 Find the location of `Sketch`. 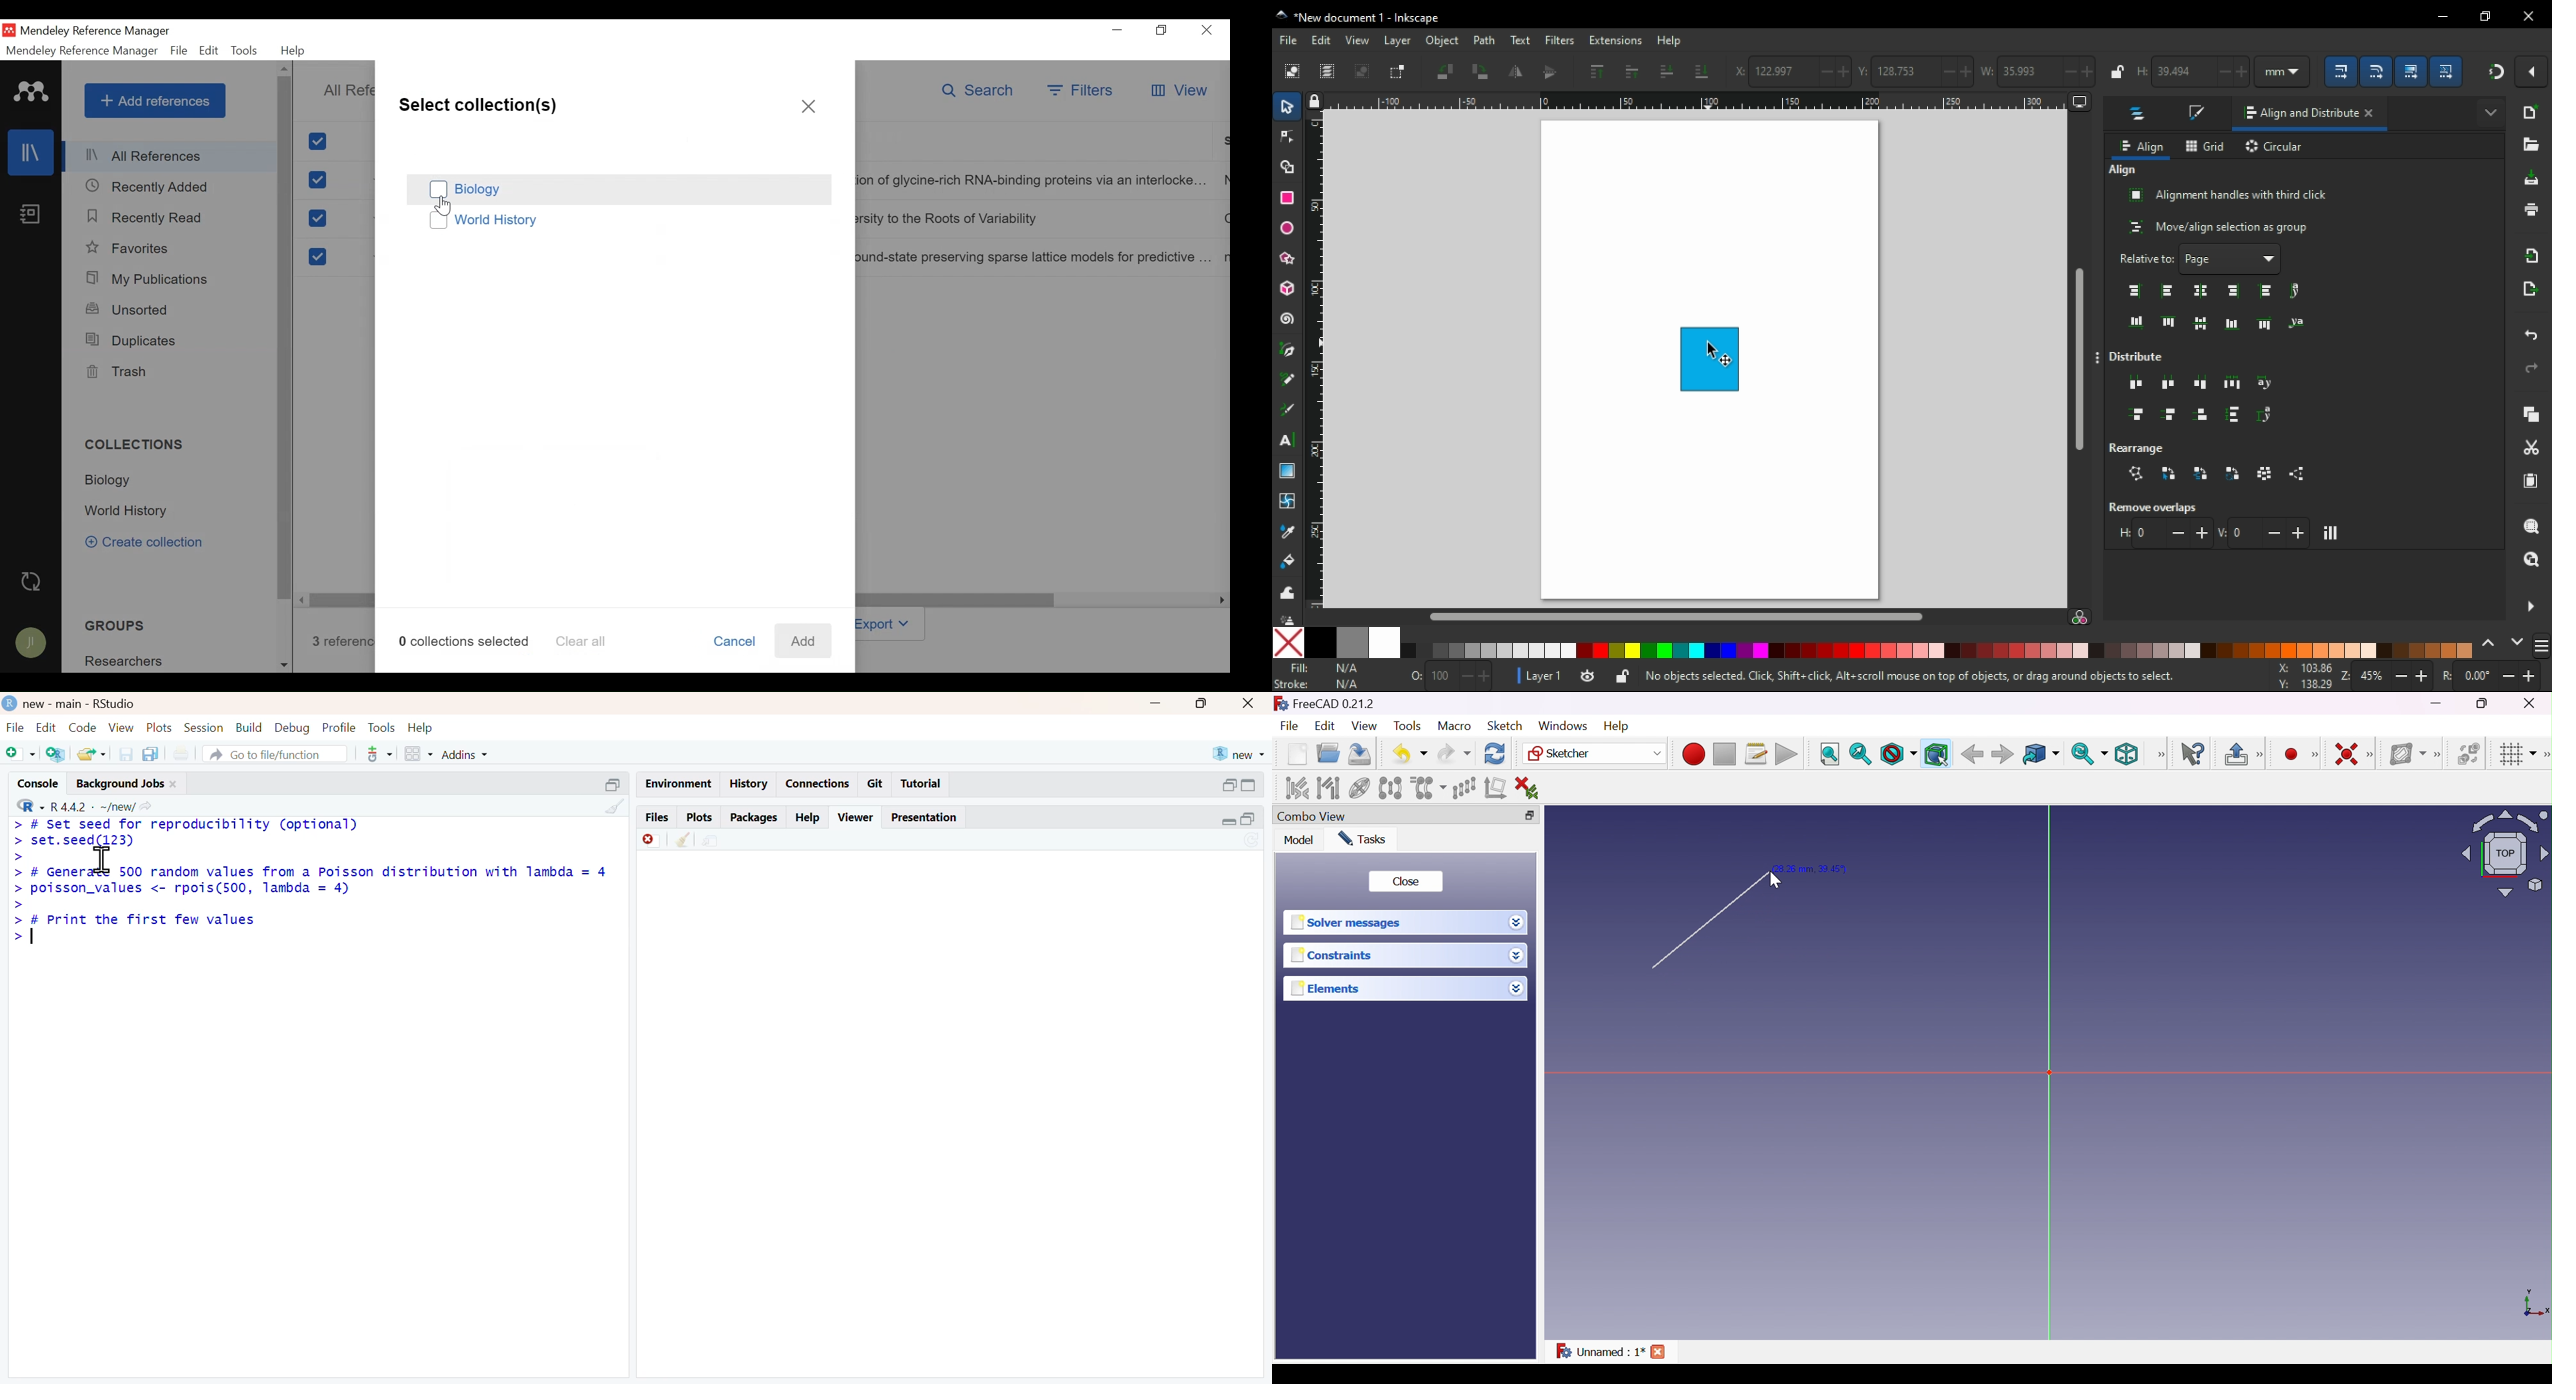

Sketch is located at coordinates (1506, 726).